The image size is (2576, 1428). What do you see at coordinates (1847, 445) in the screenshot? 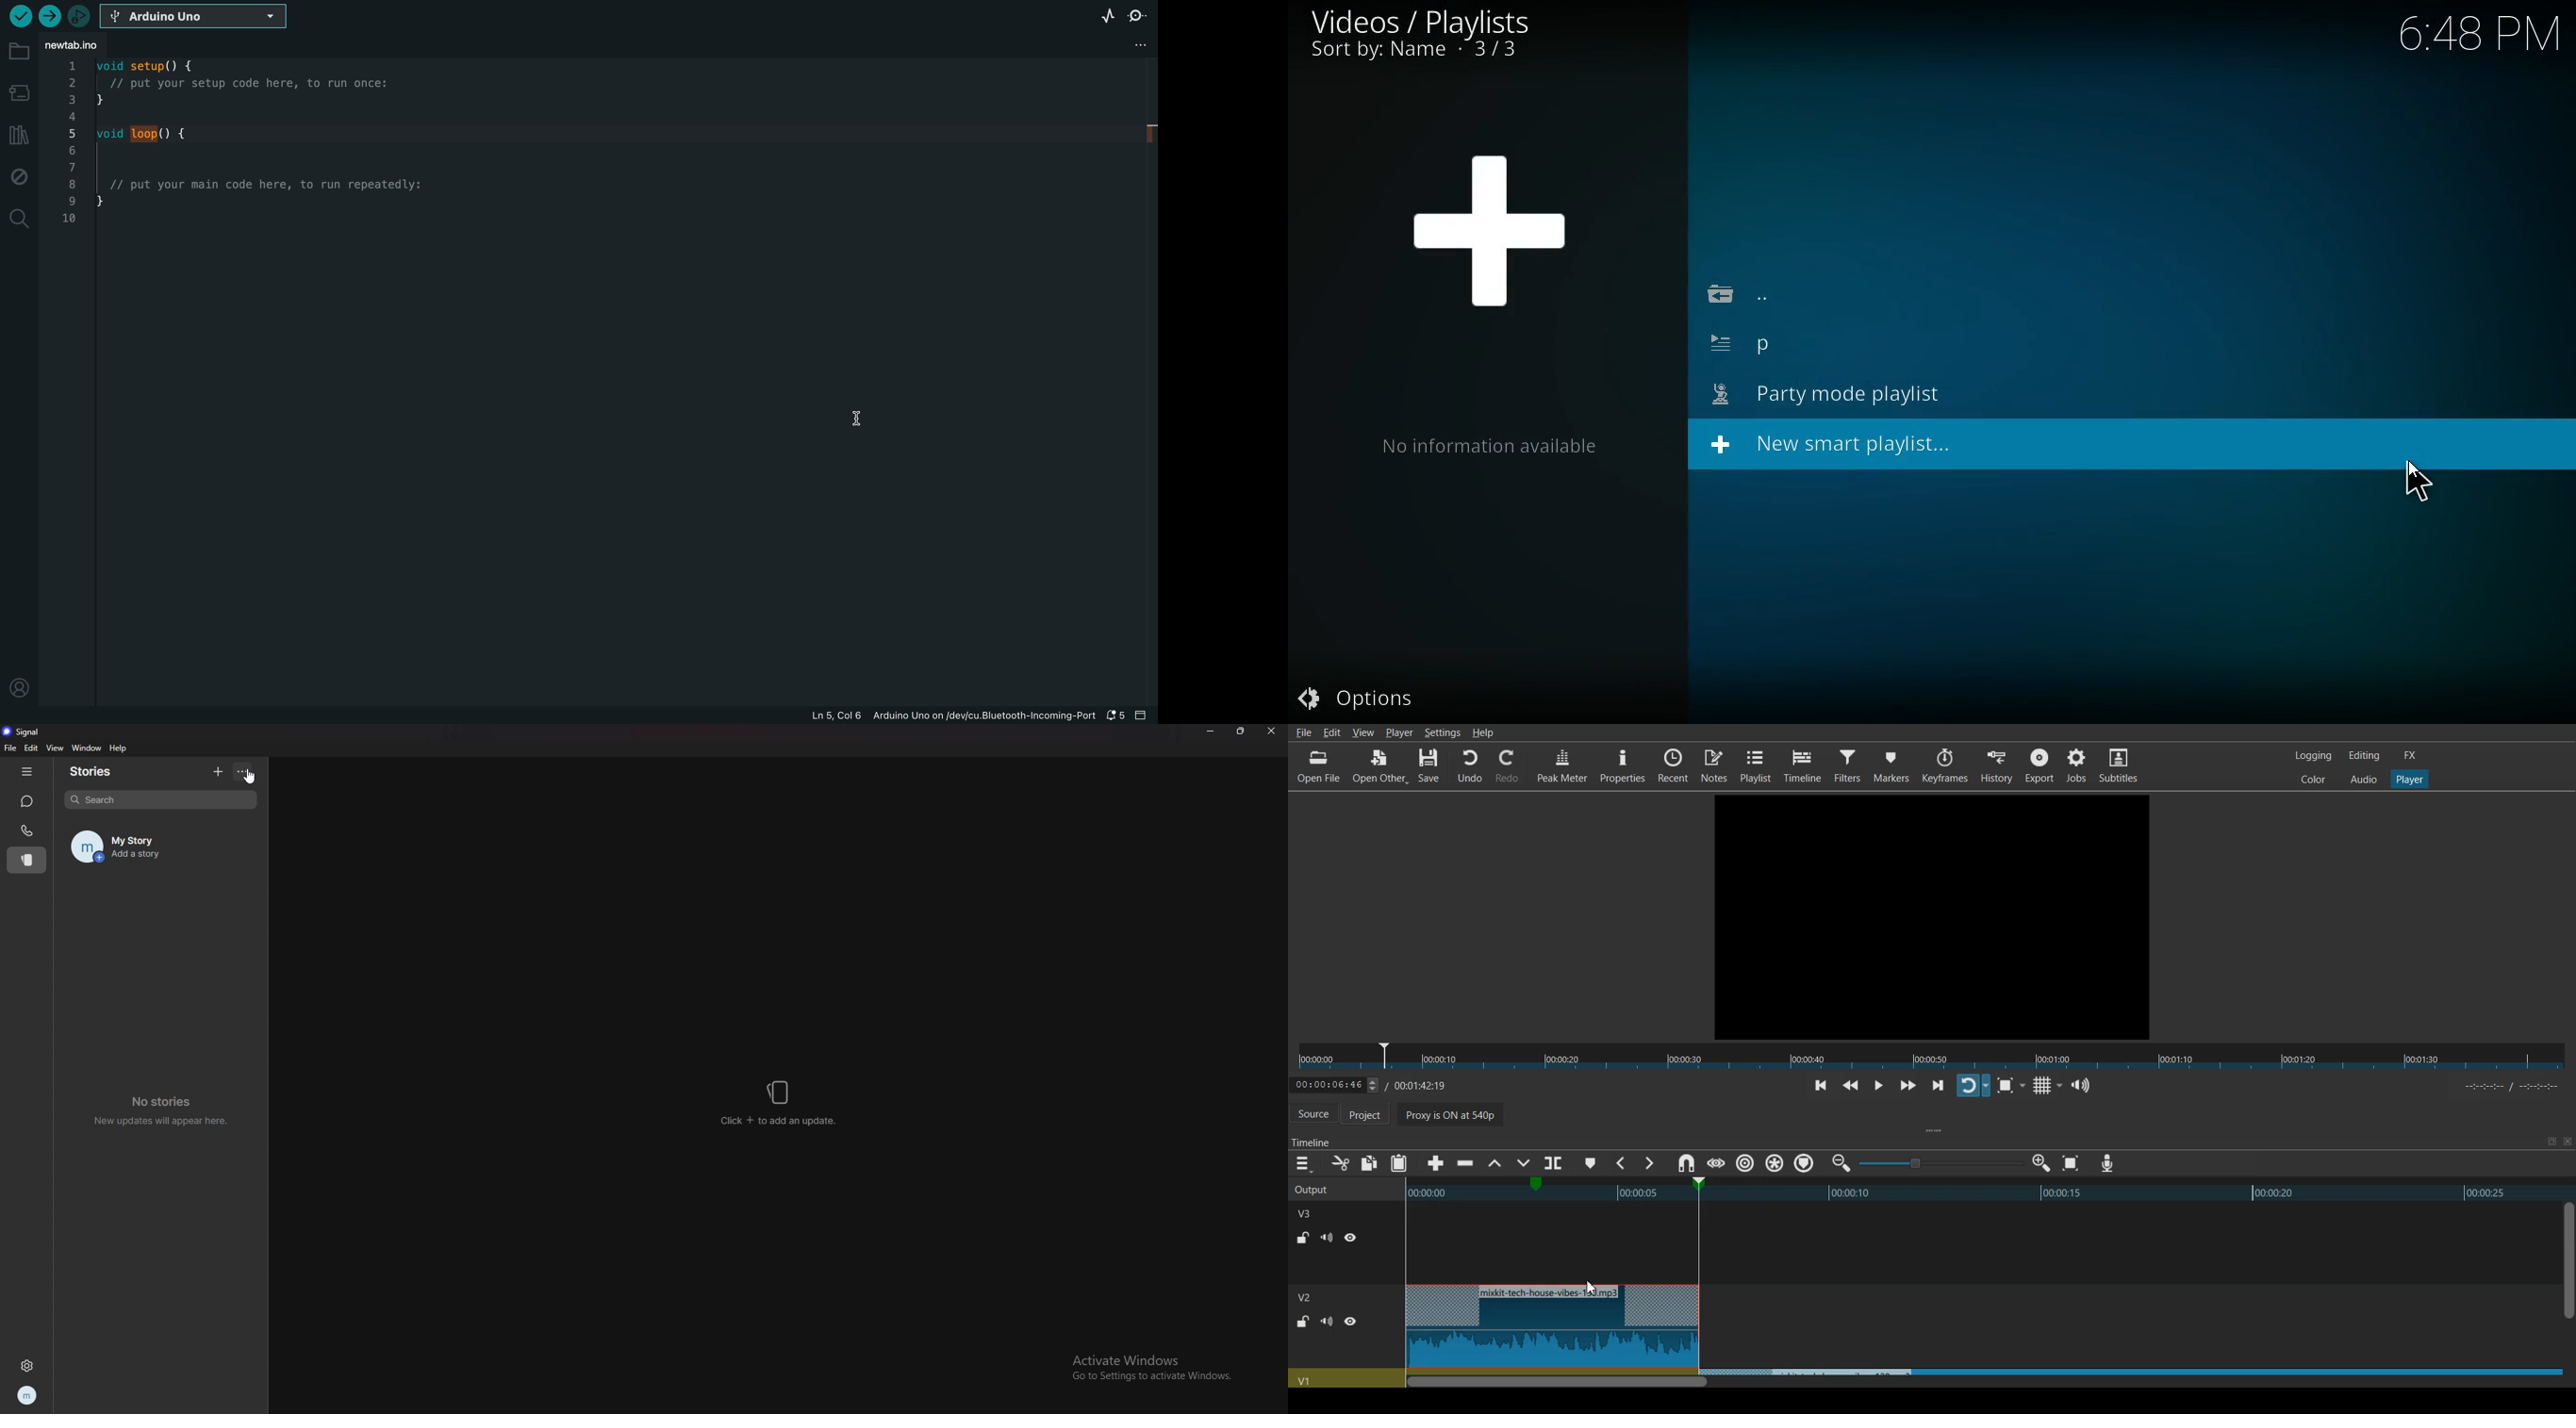
I see `new smart playlist` at bounding box center [1847, 445].